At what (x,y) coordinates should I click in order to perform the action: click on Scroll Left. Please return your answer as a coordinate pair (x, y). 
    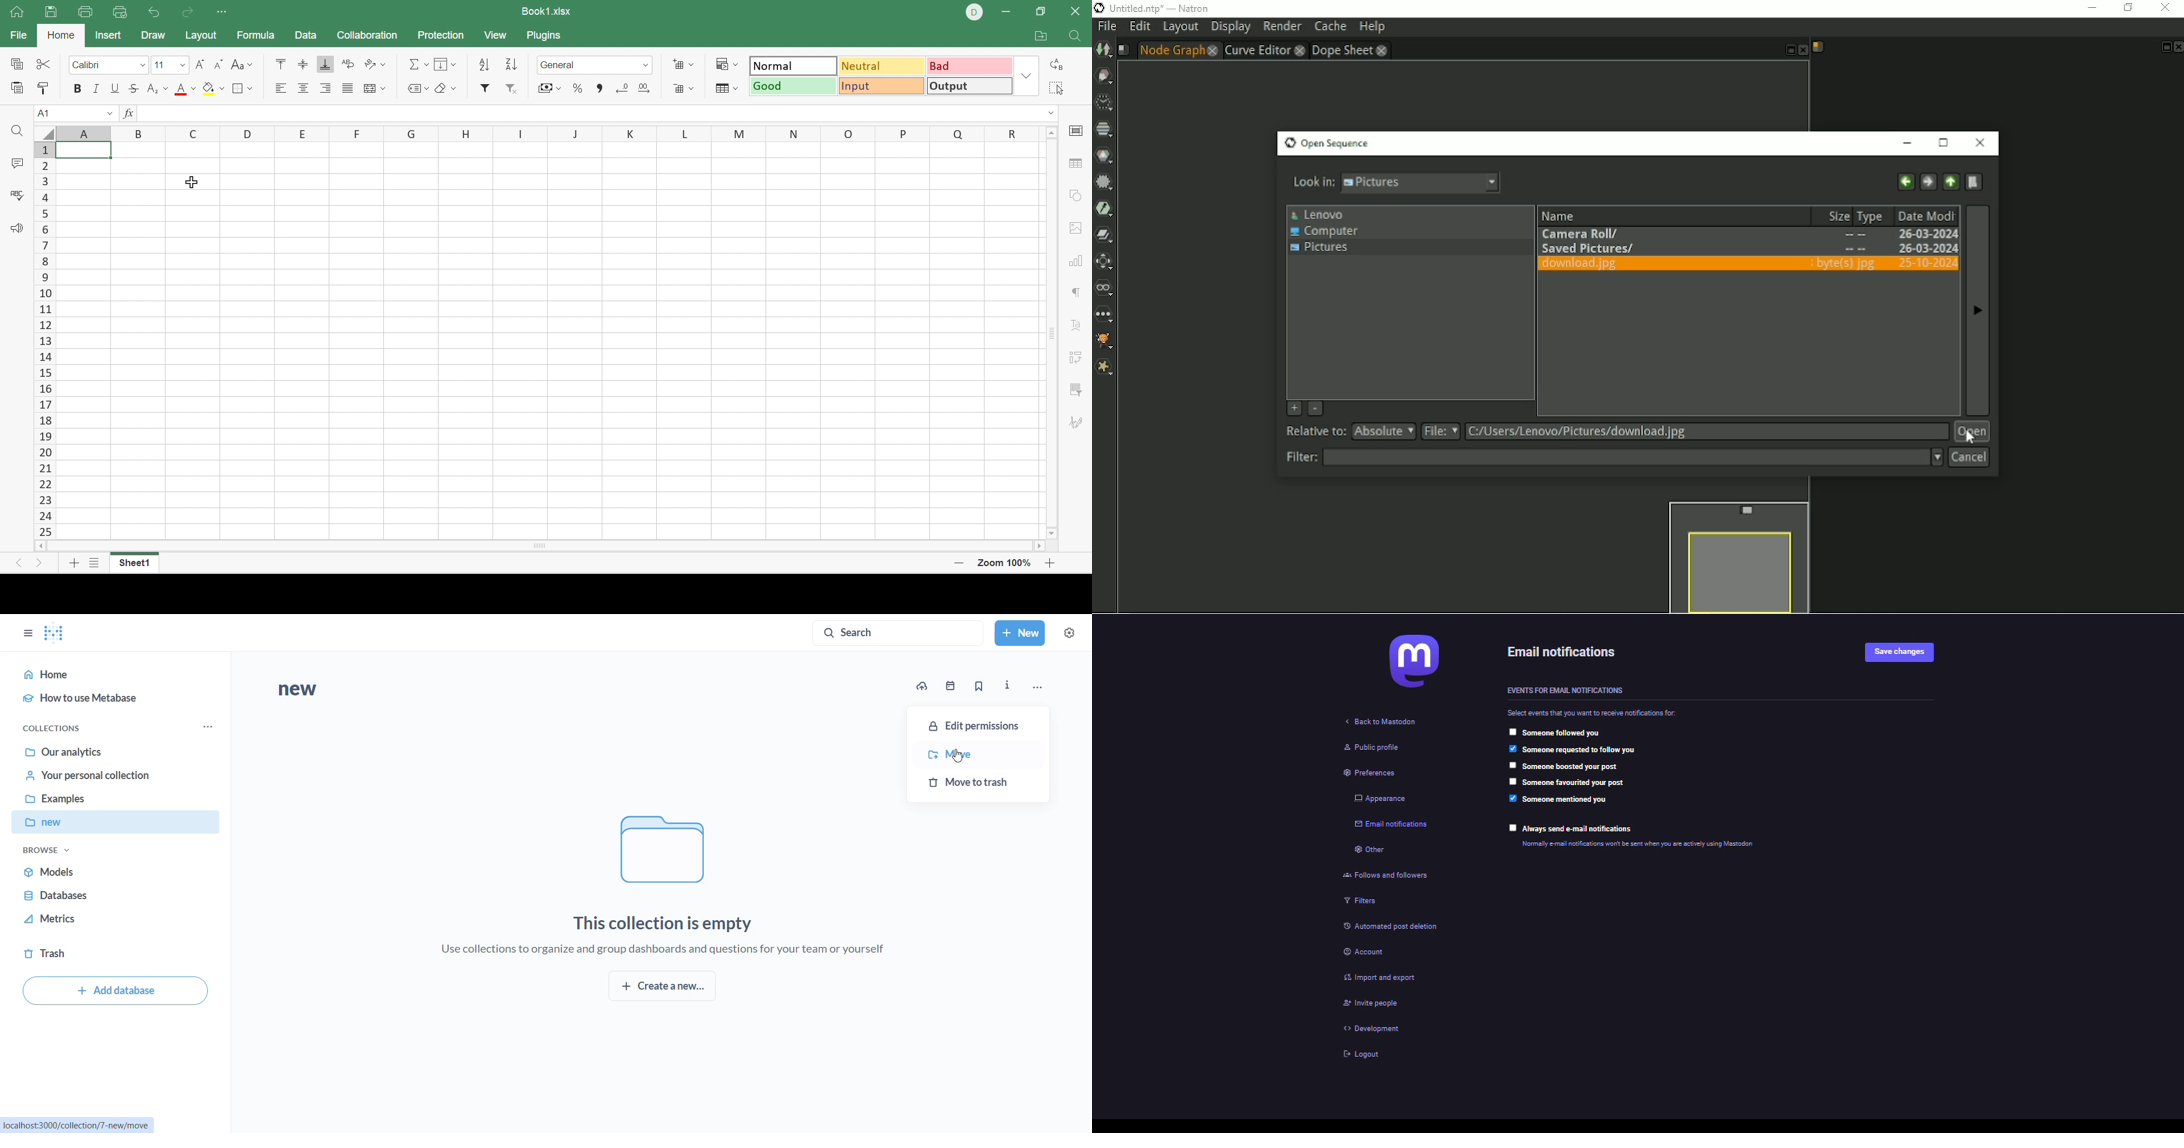
    Looking at the image, I should click on (39, 545).